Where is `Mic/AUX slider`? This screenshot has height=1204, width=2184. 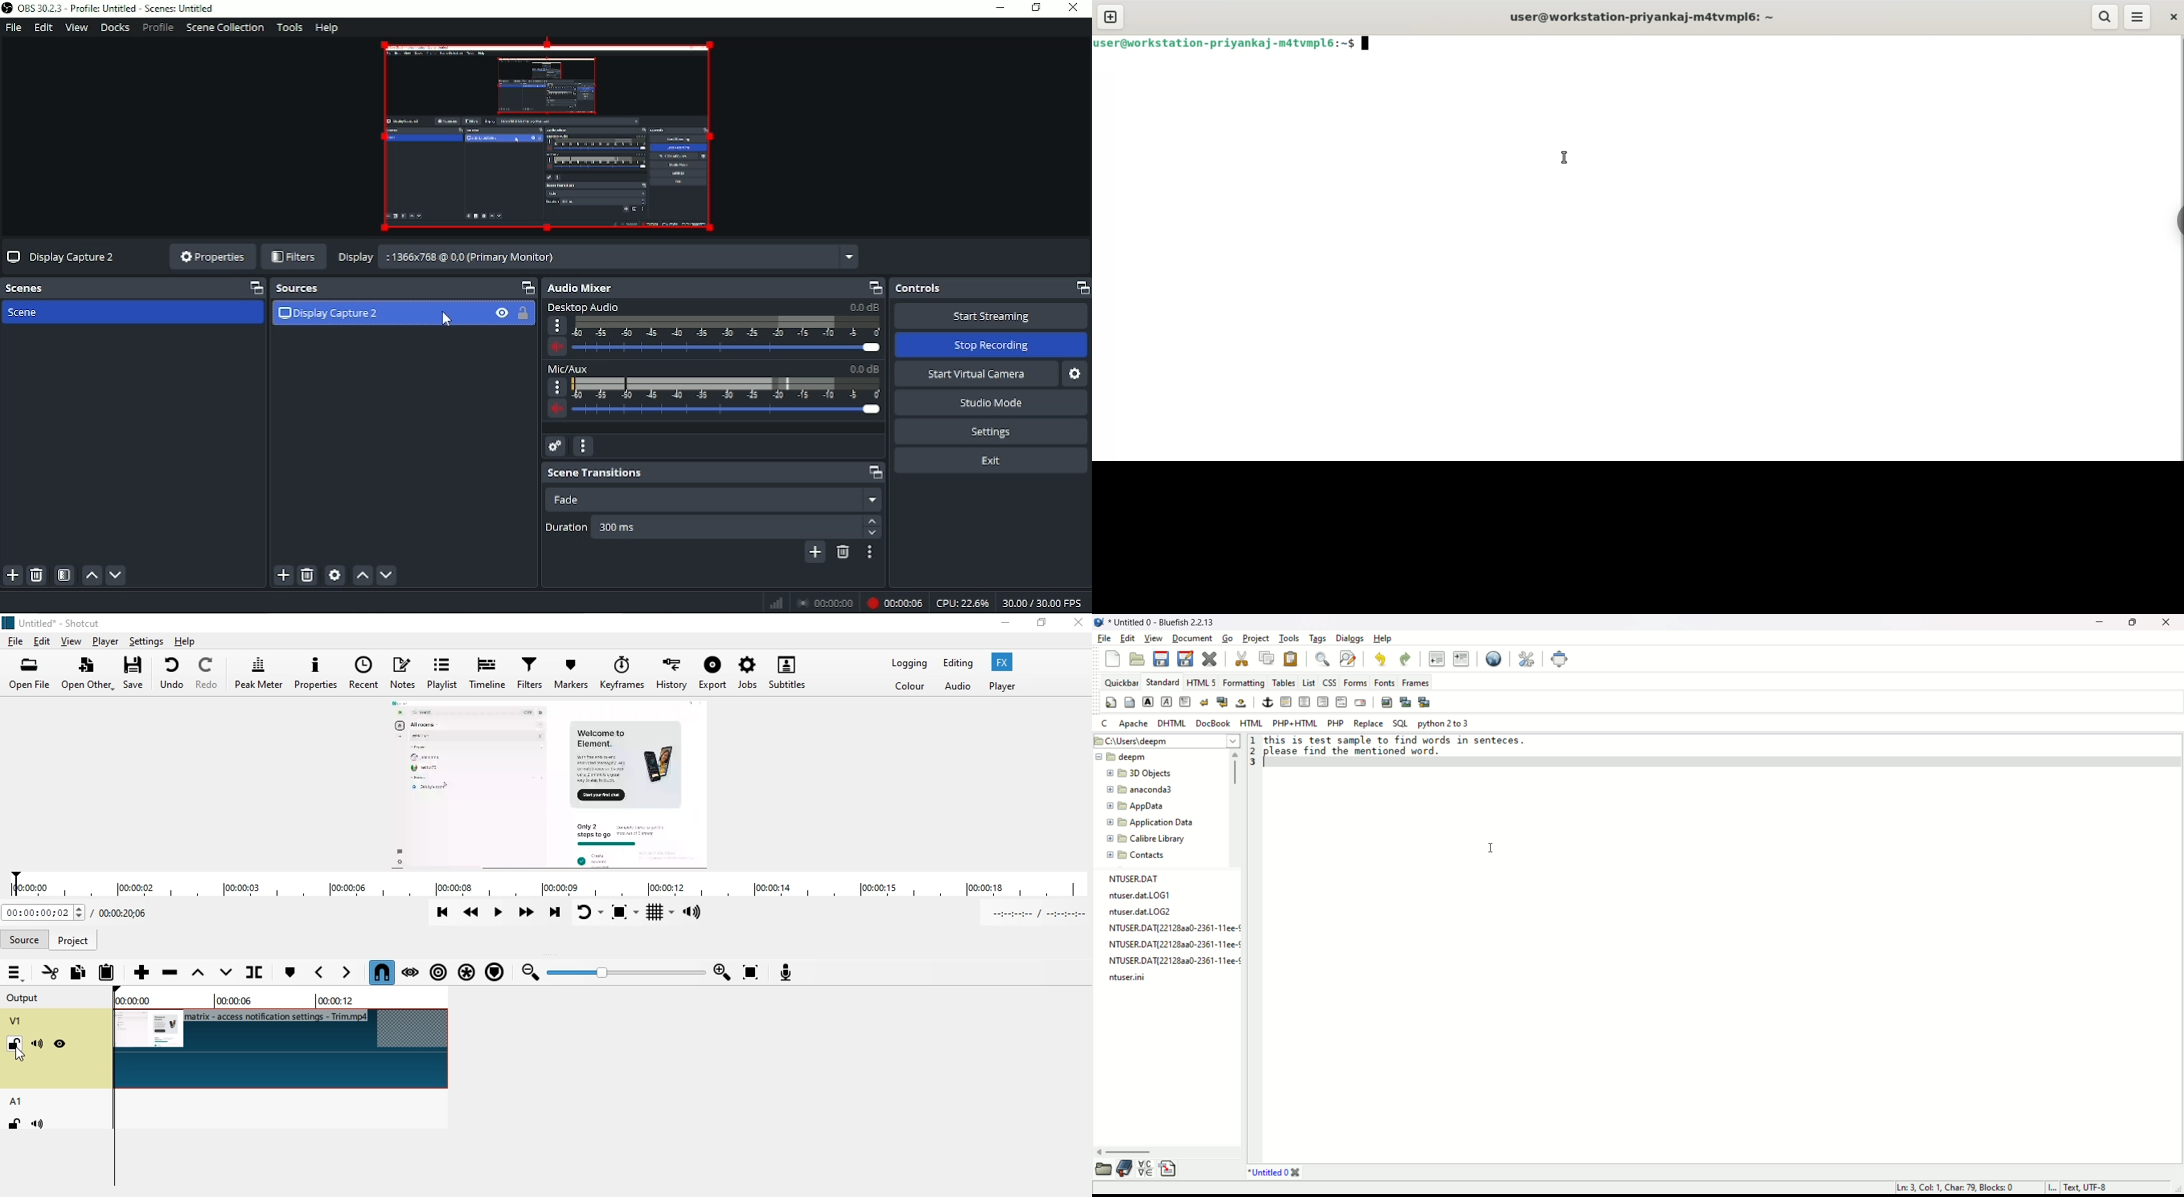
Mic/AUX slider is located at coordinates (713, 393).